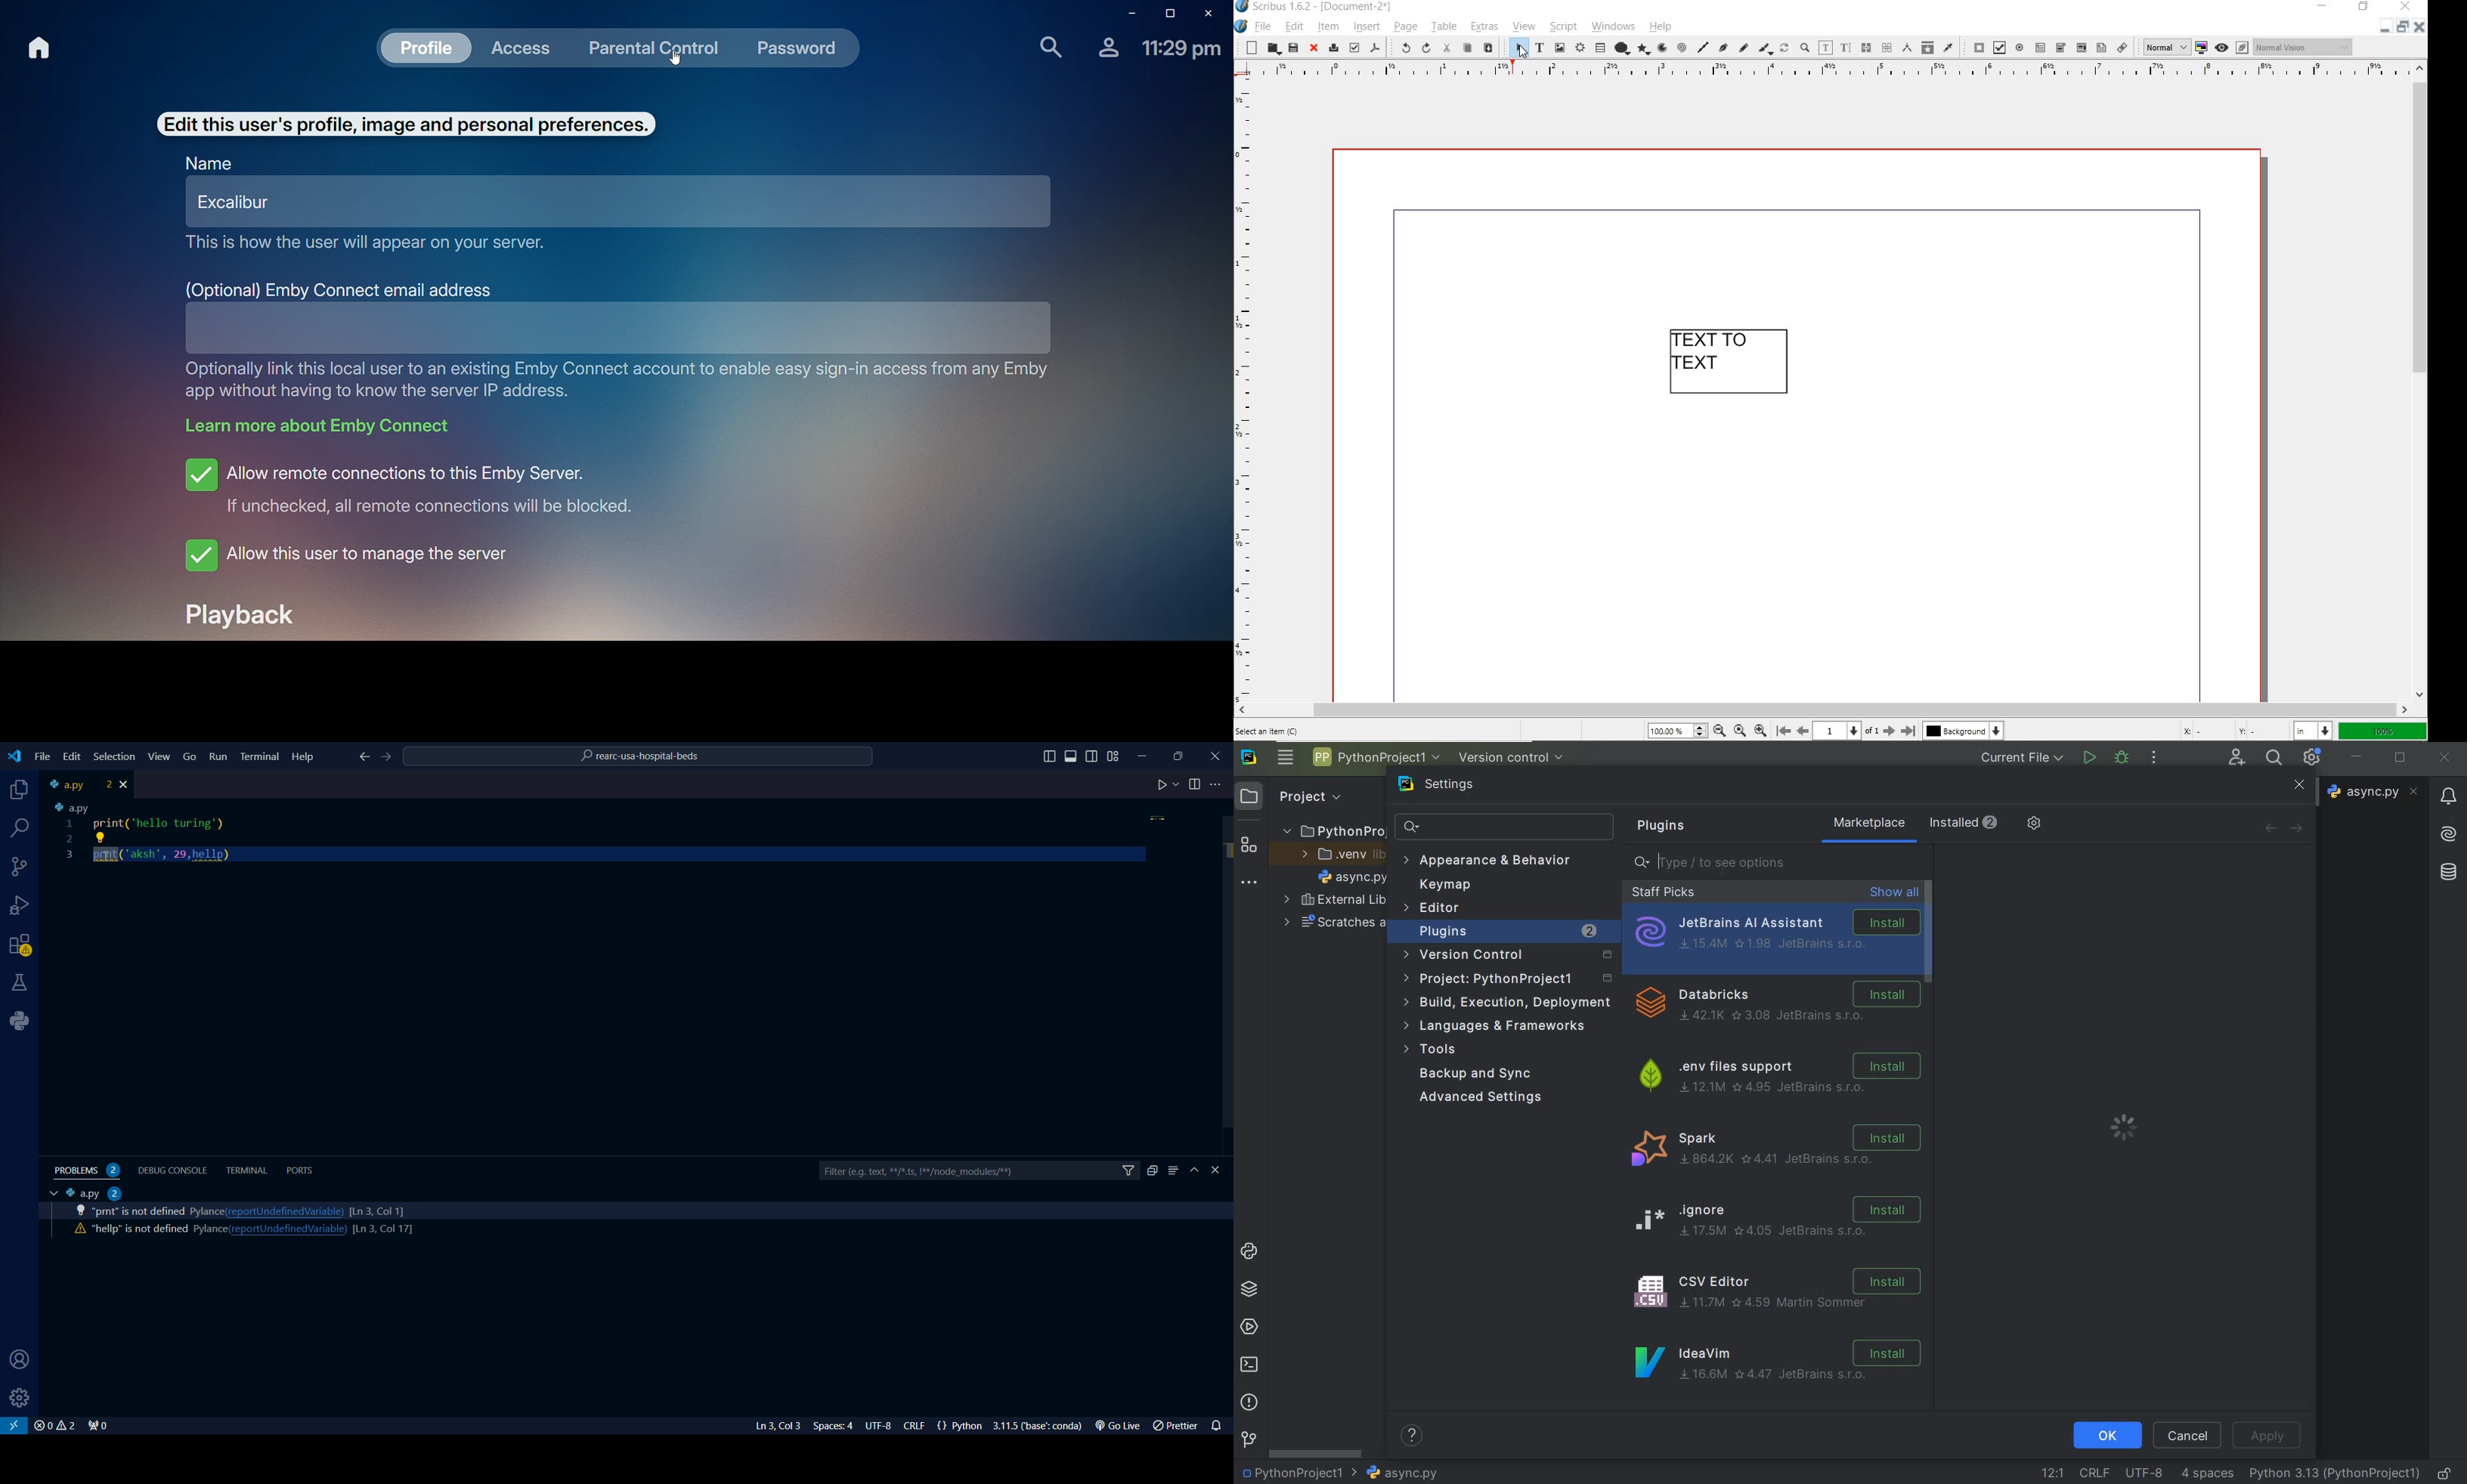  What do you see at coordinates (303, 1170) in the screenshot?
I see `ports` at bounding box center [303, 1170].